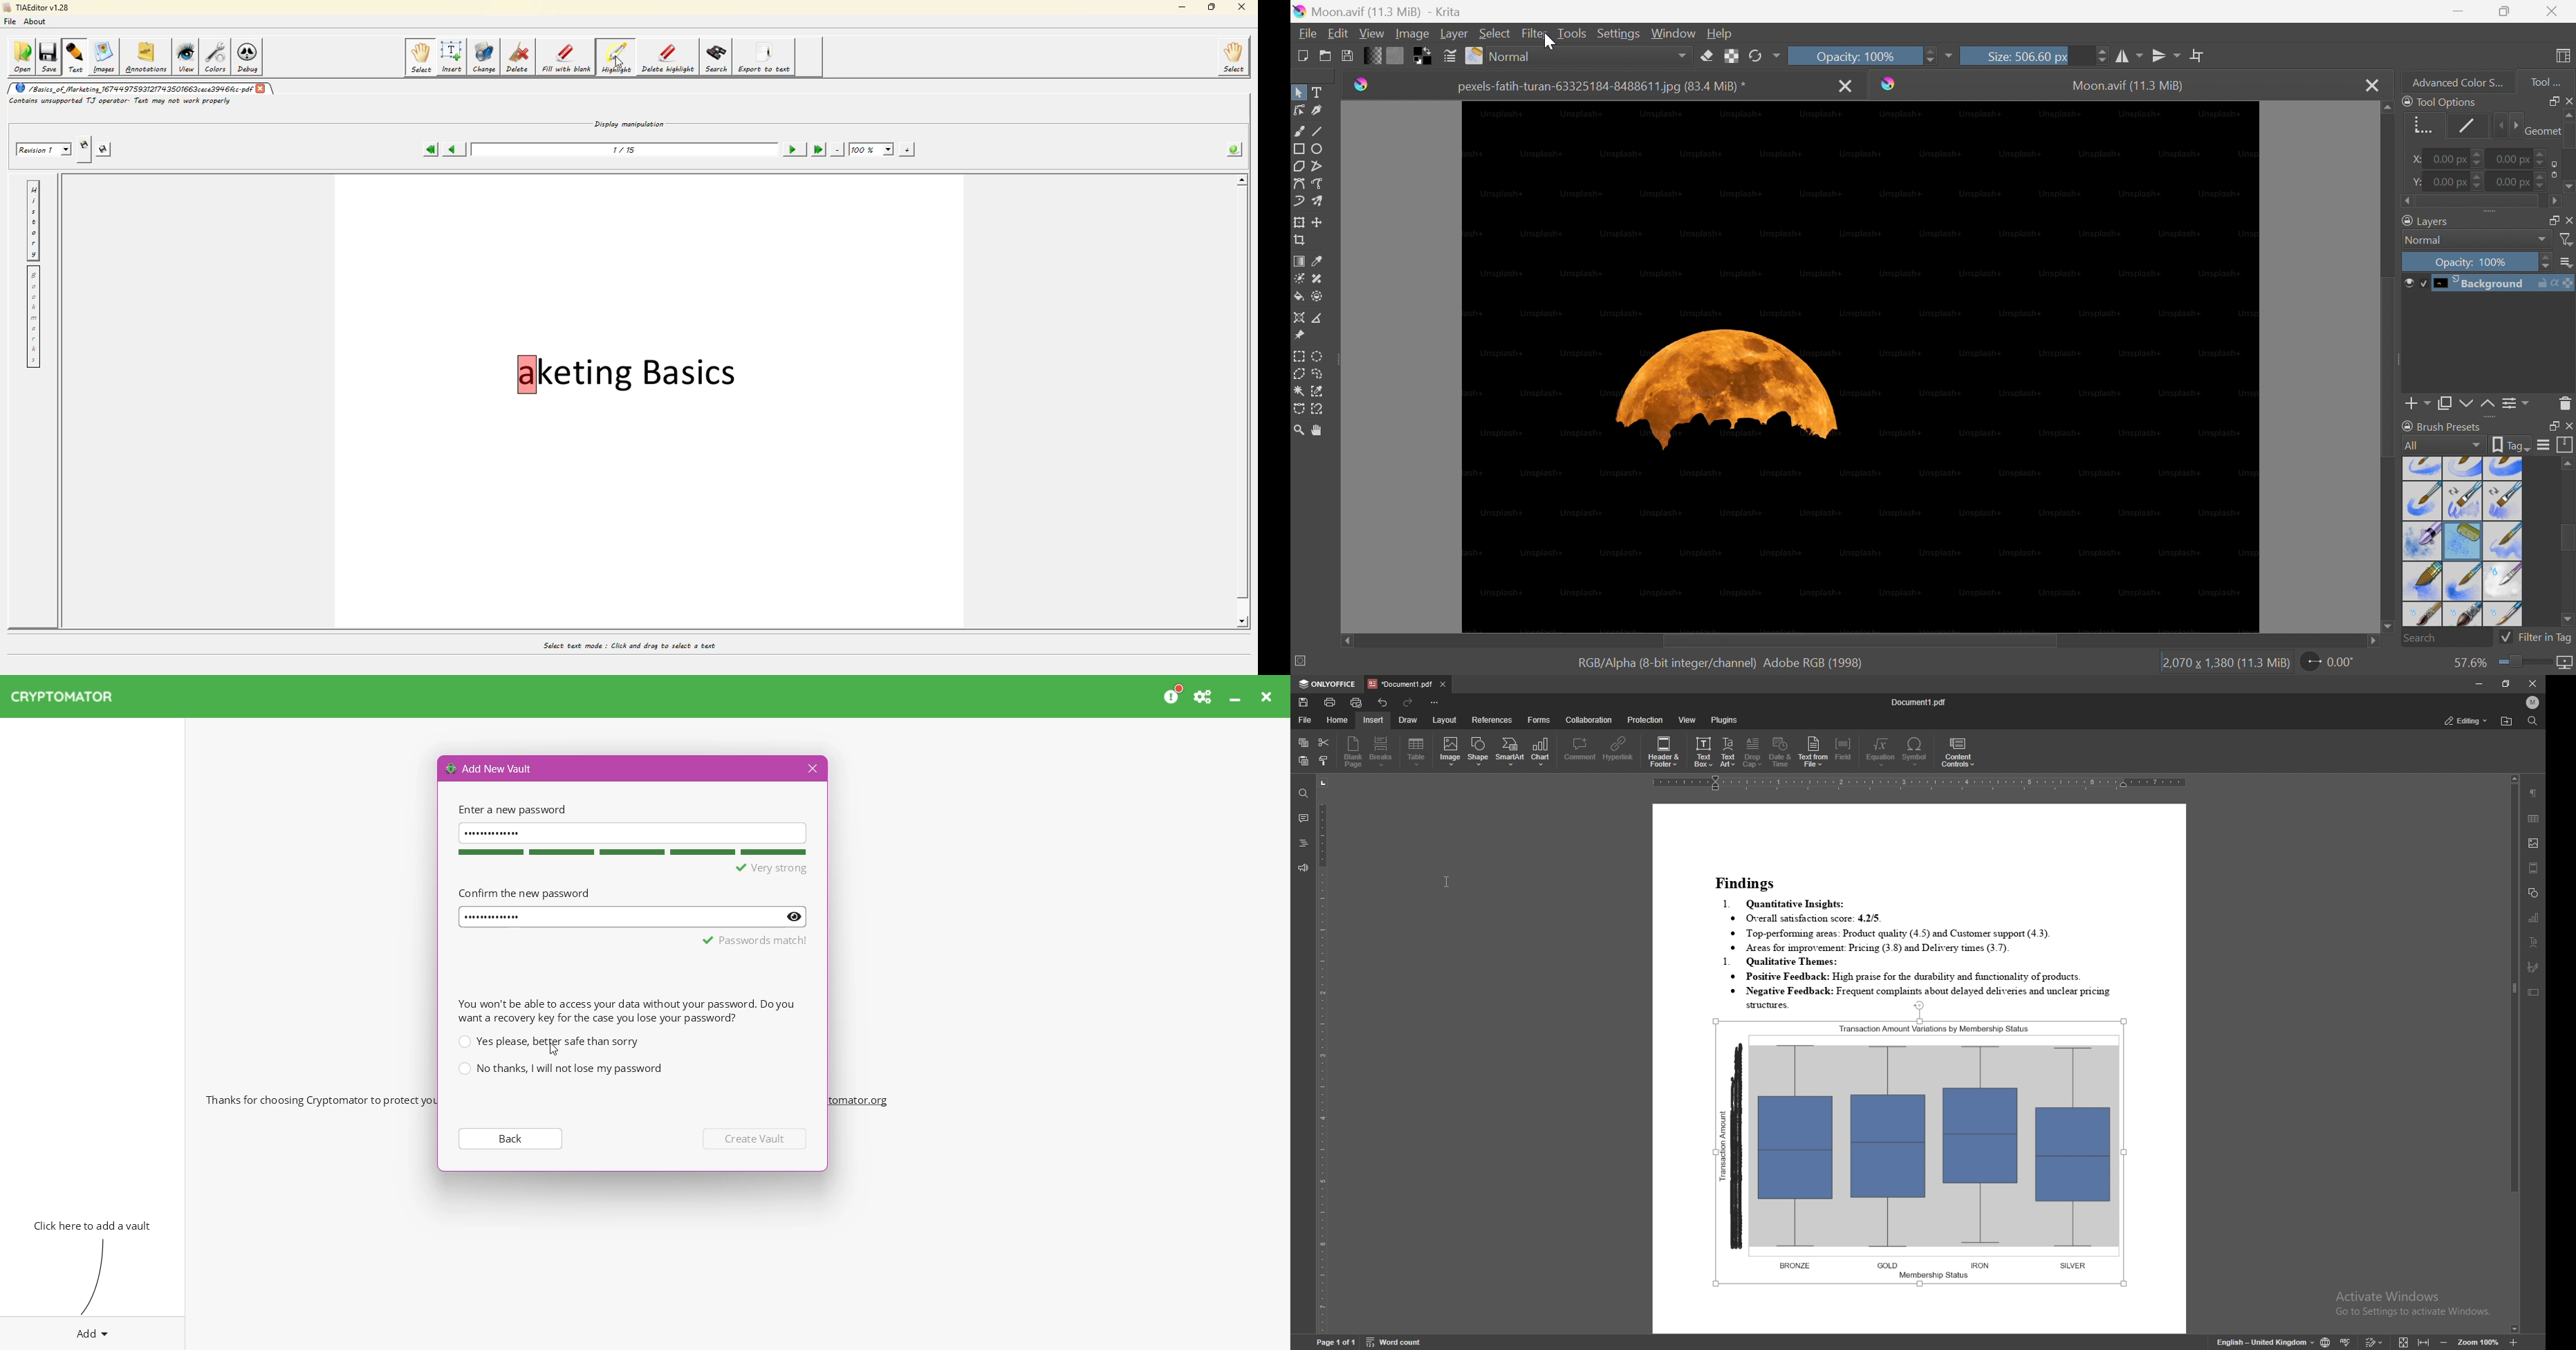  What do you see at coordinates (2565, 406) in the screenshot?
I see `Delete the layer or mask` at bounding box center [2565, 406].